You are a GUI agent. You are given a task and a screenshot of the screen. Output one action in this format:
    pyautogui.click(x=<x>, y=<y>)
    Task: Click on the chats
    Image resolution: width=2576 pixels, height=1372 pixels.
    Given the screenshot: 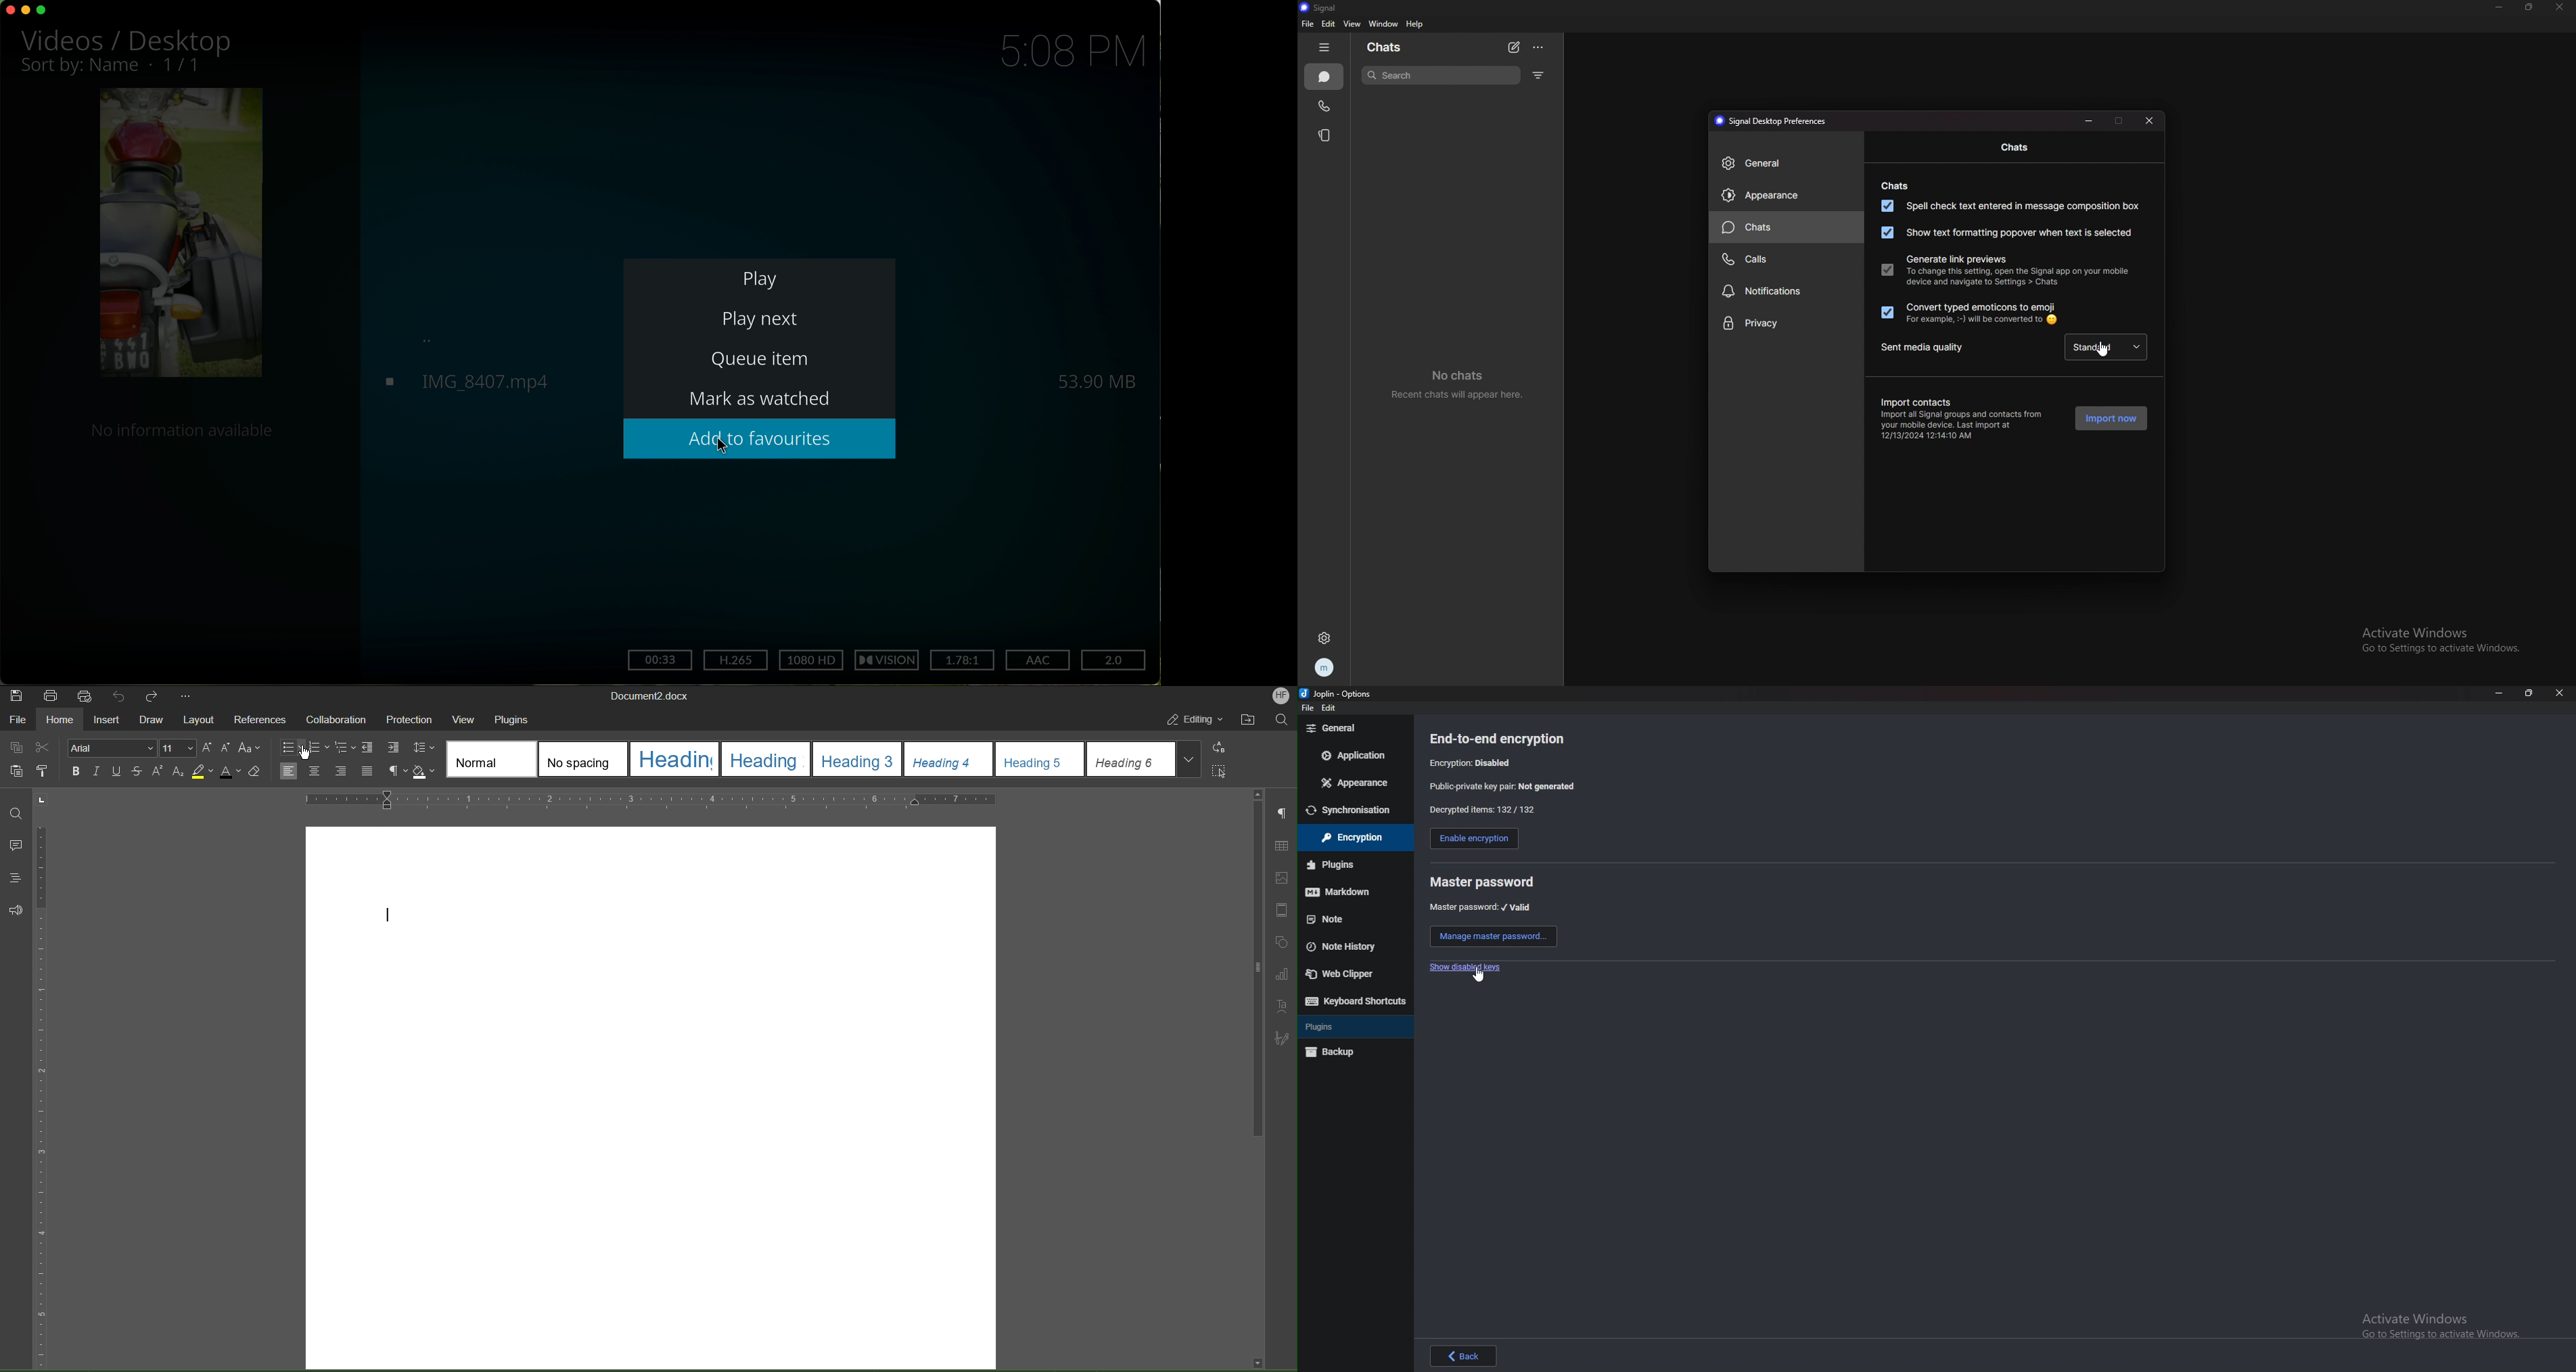 What is the action you would take?
    pyautogui.click(x=2017, y=148)
    